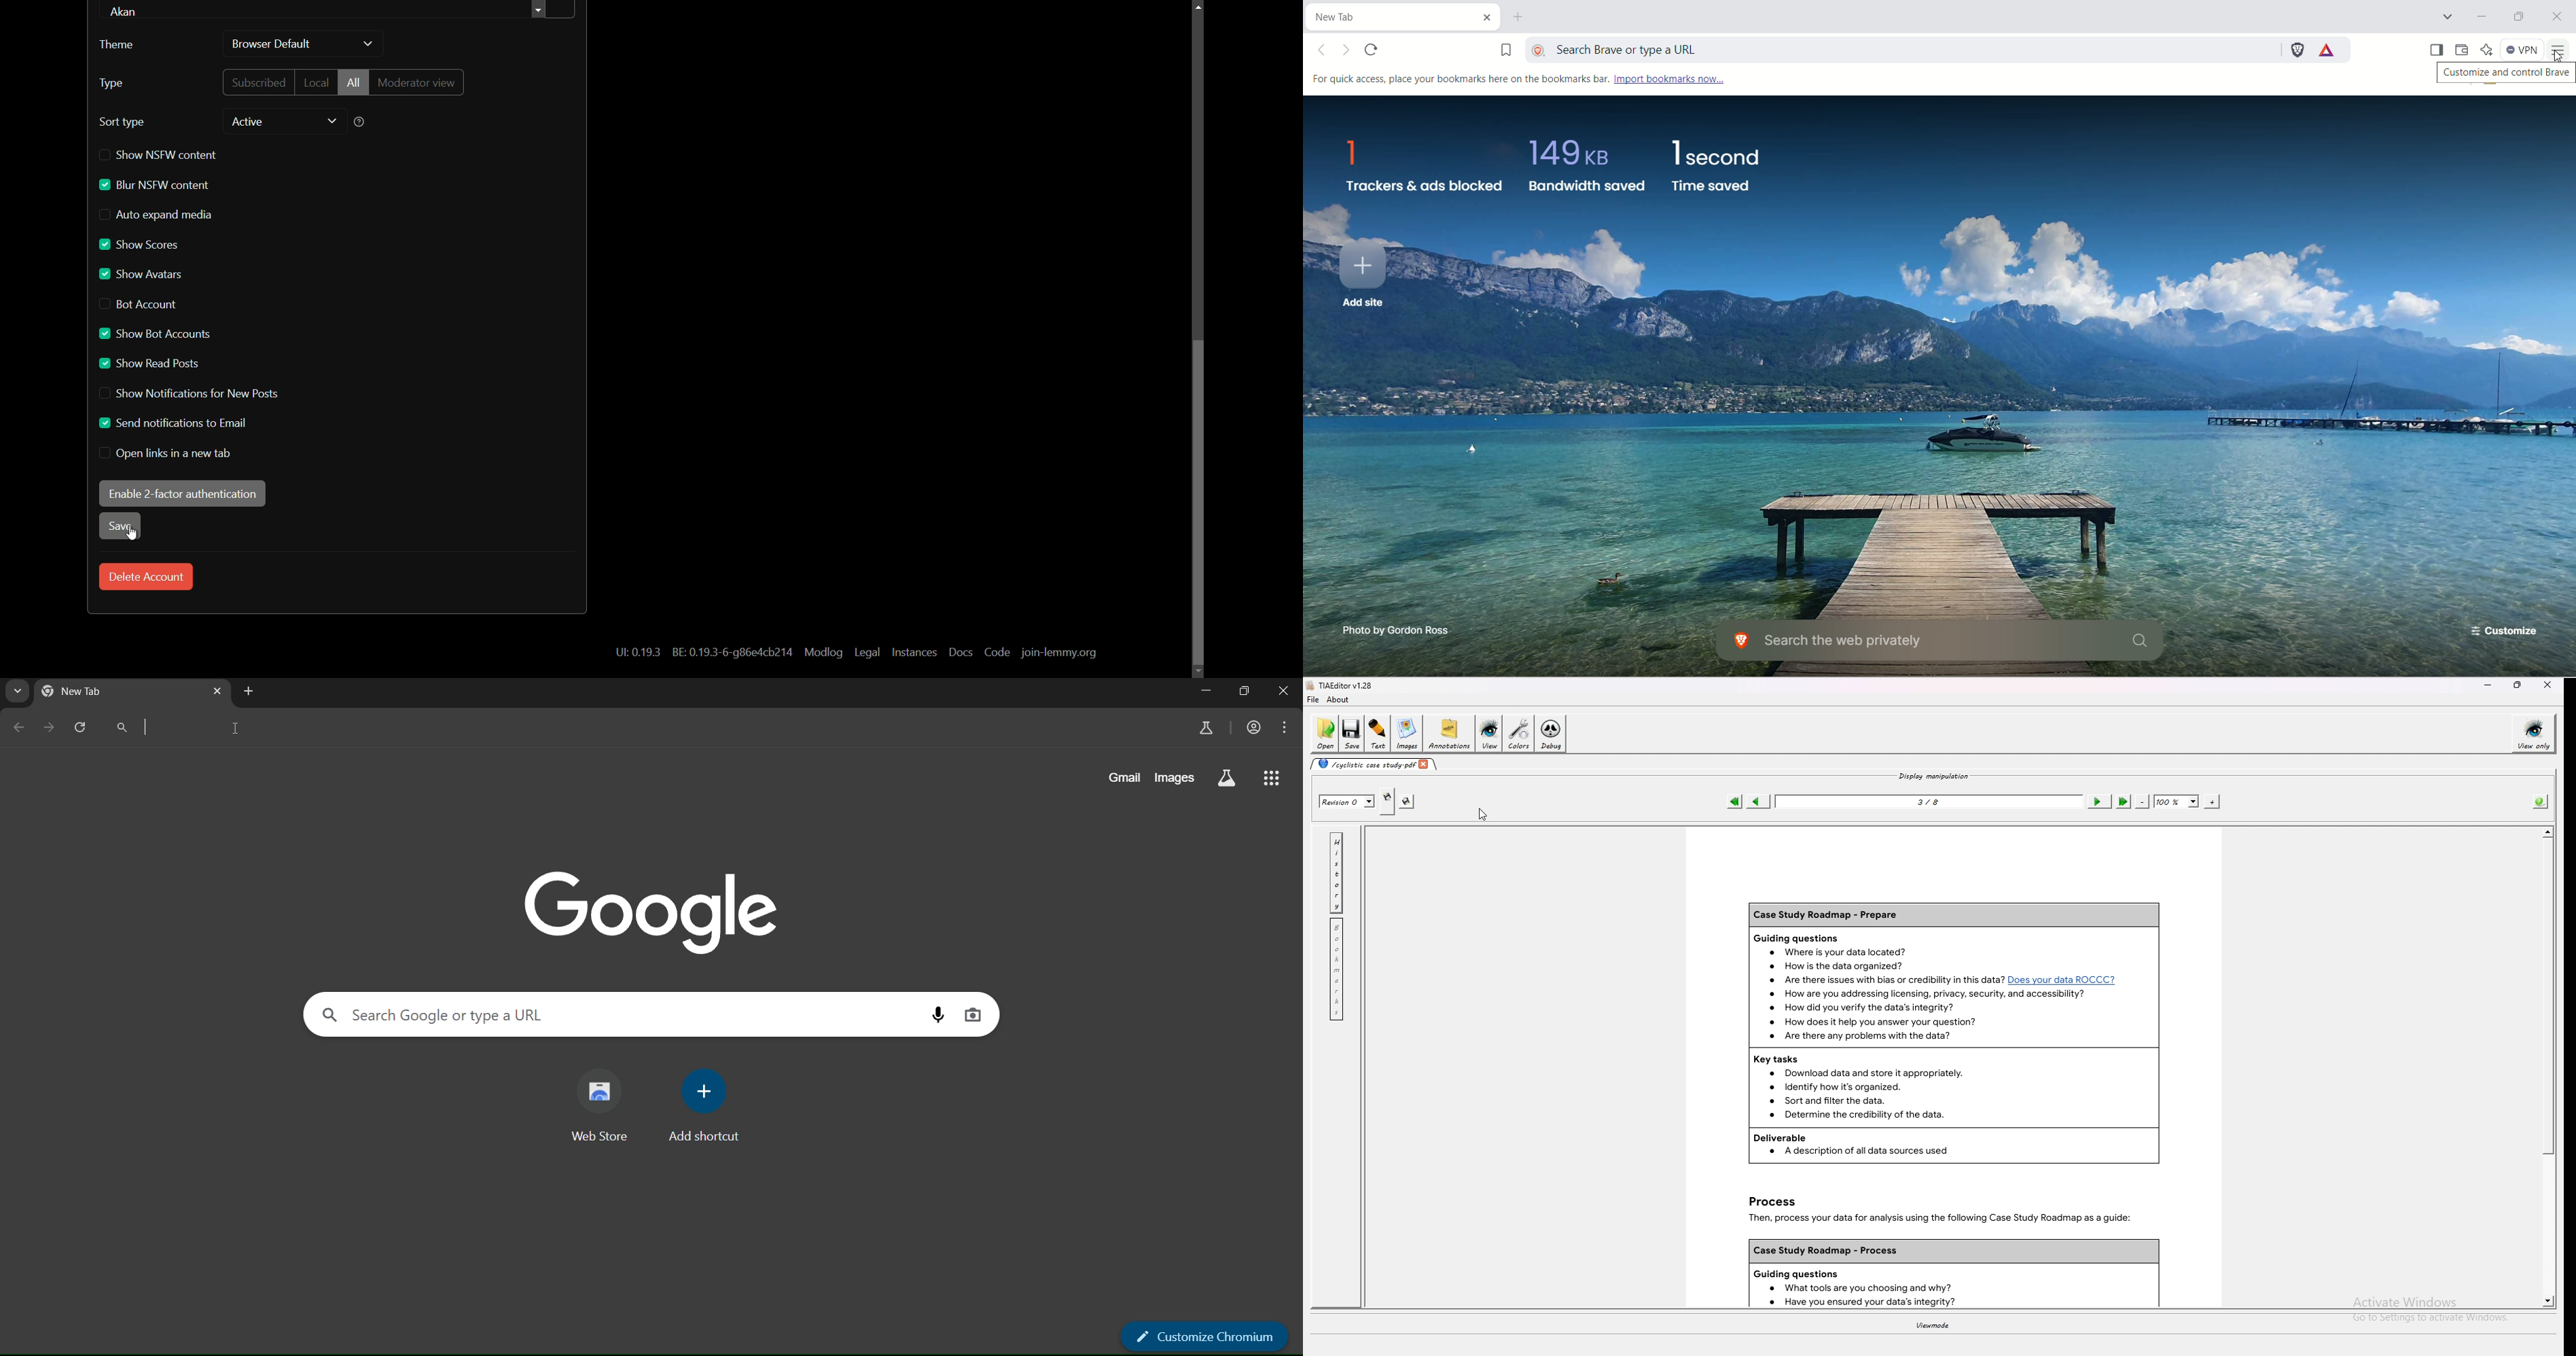 The image size is (2576, 1372). I want to click on show scores, so click(139, 242).